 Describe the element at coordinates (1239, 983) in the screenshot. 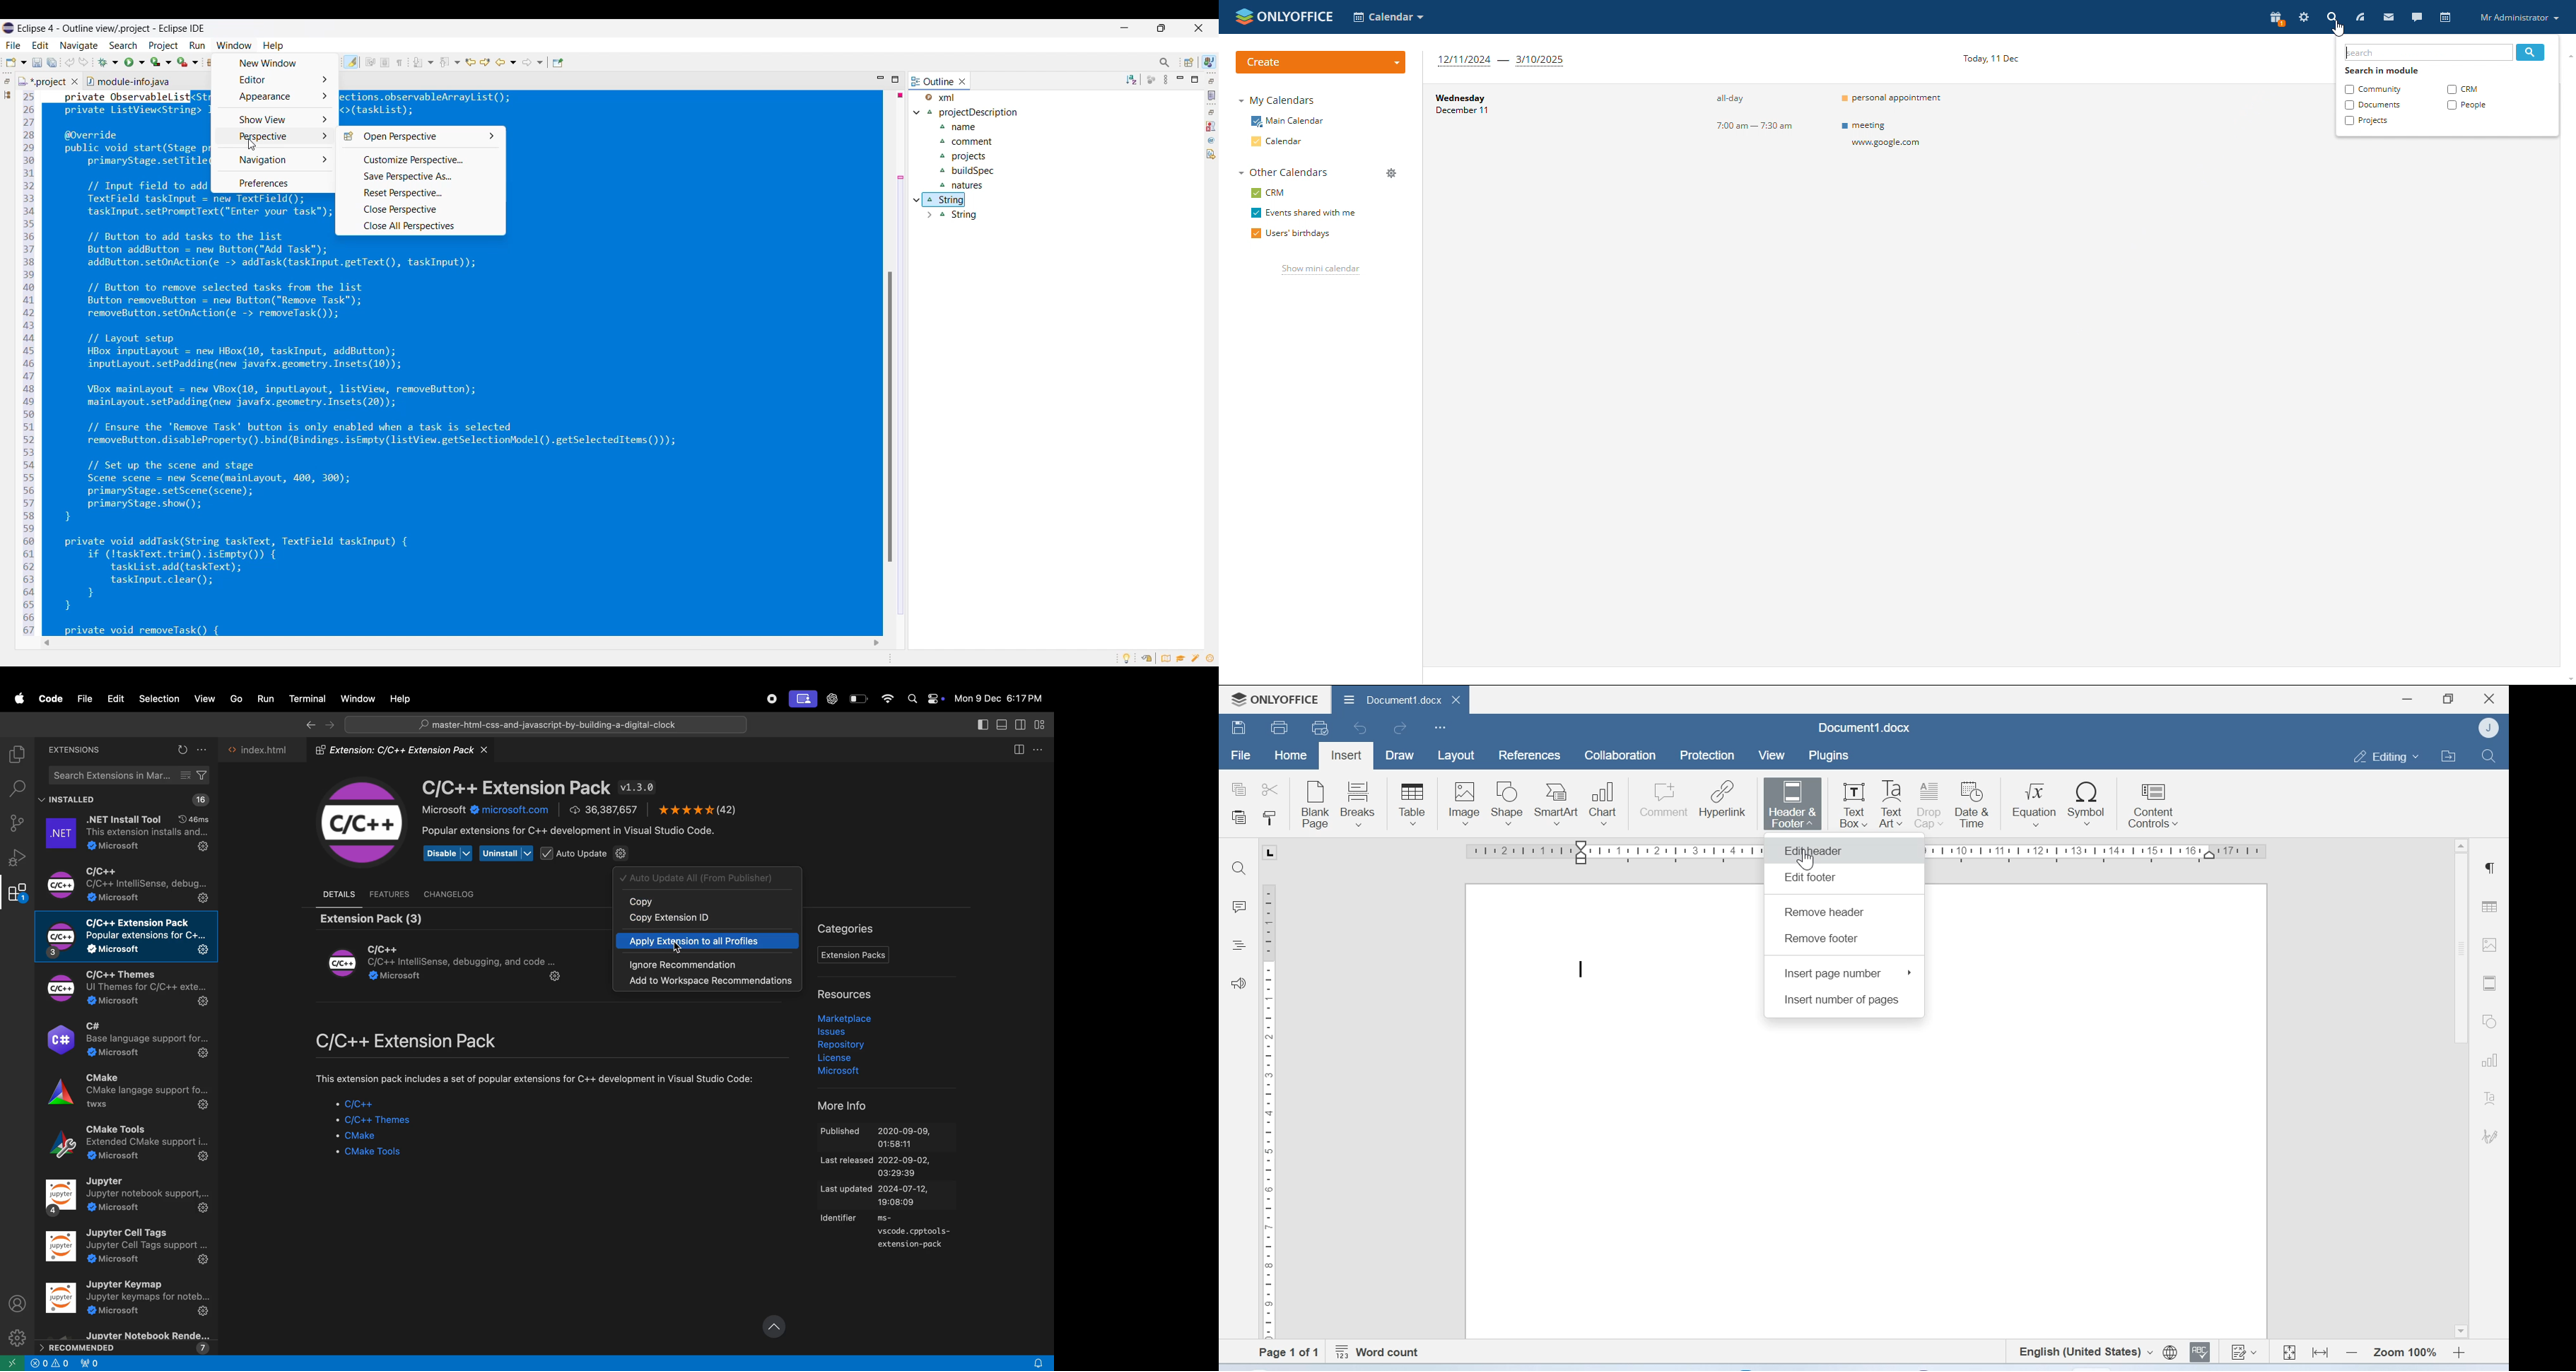

I see `Feedback and support` at that location.